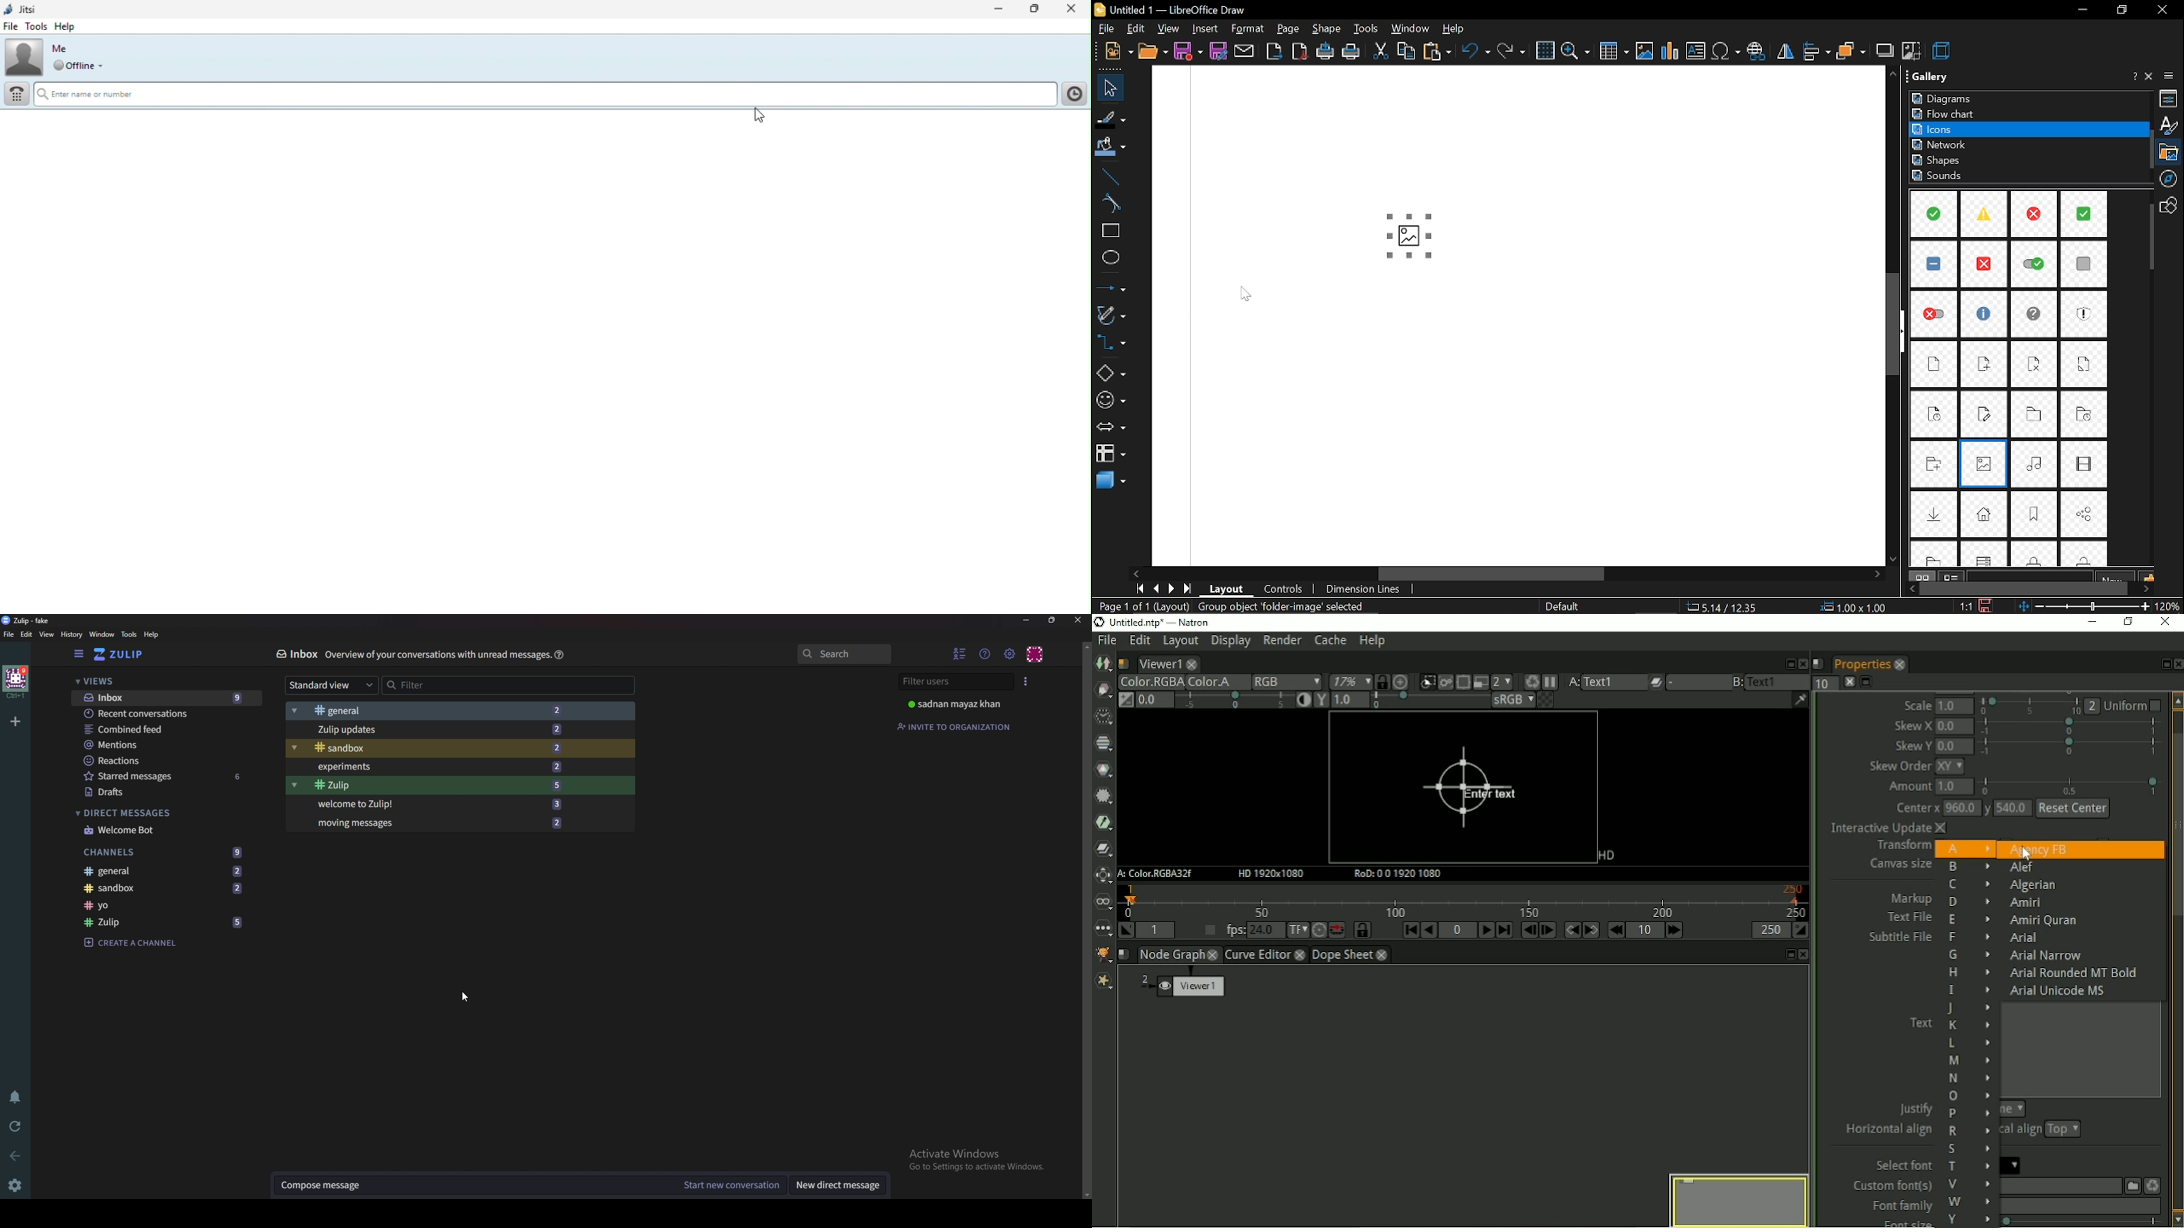  I want to click on diagrams, so click(1945, 99).